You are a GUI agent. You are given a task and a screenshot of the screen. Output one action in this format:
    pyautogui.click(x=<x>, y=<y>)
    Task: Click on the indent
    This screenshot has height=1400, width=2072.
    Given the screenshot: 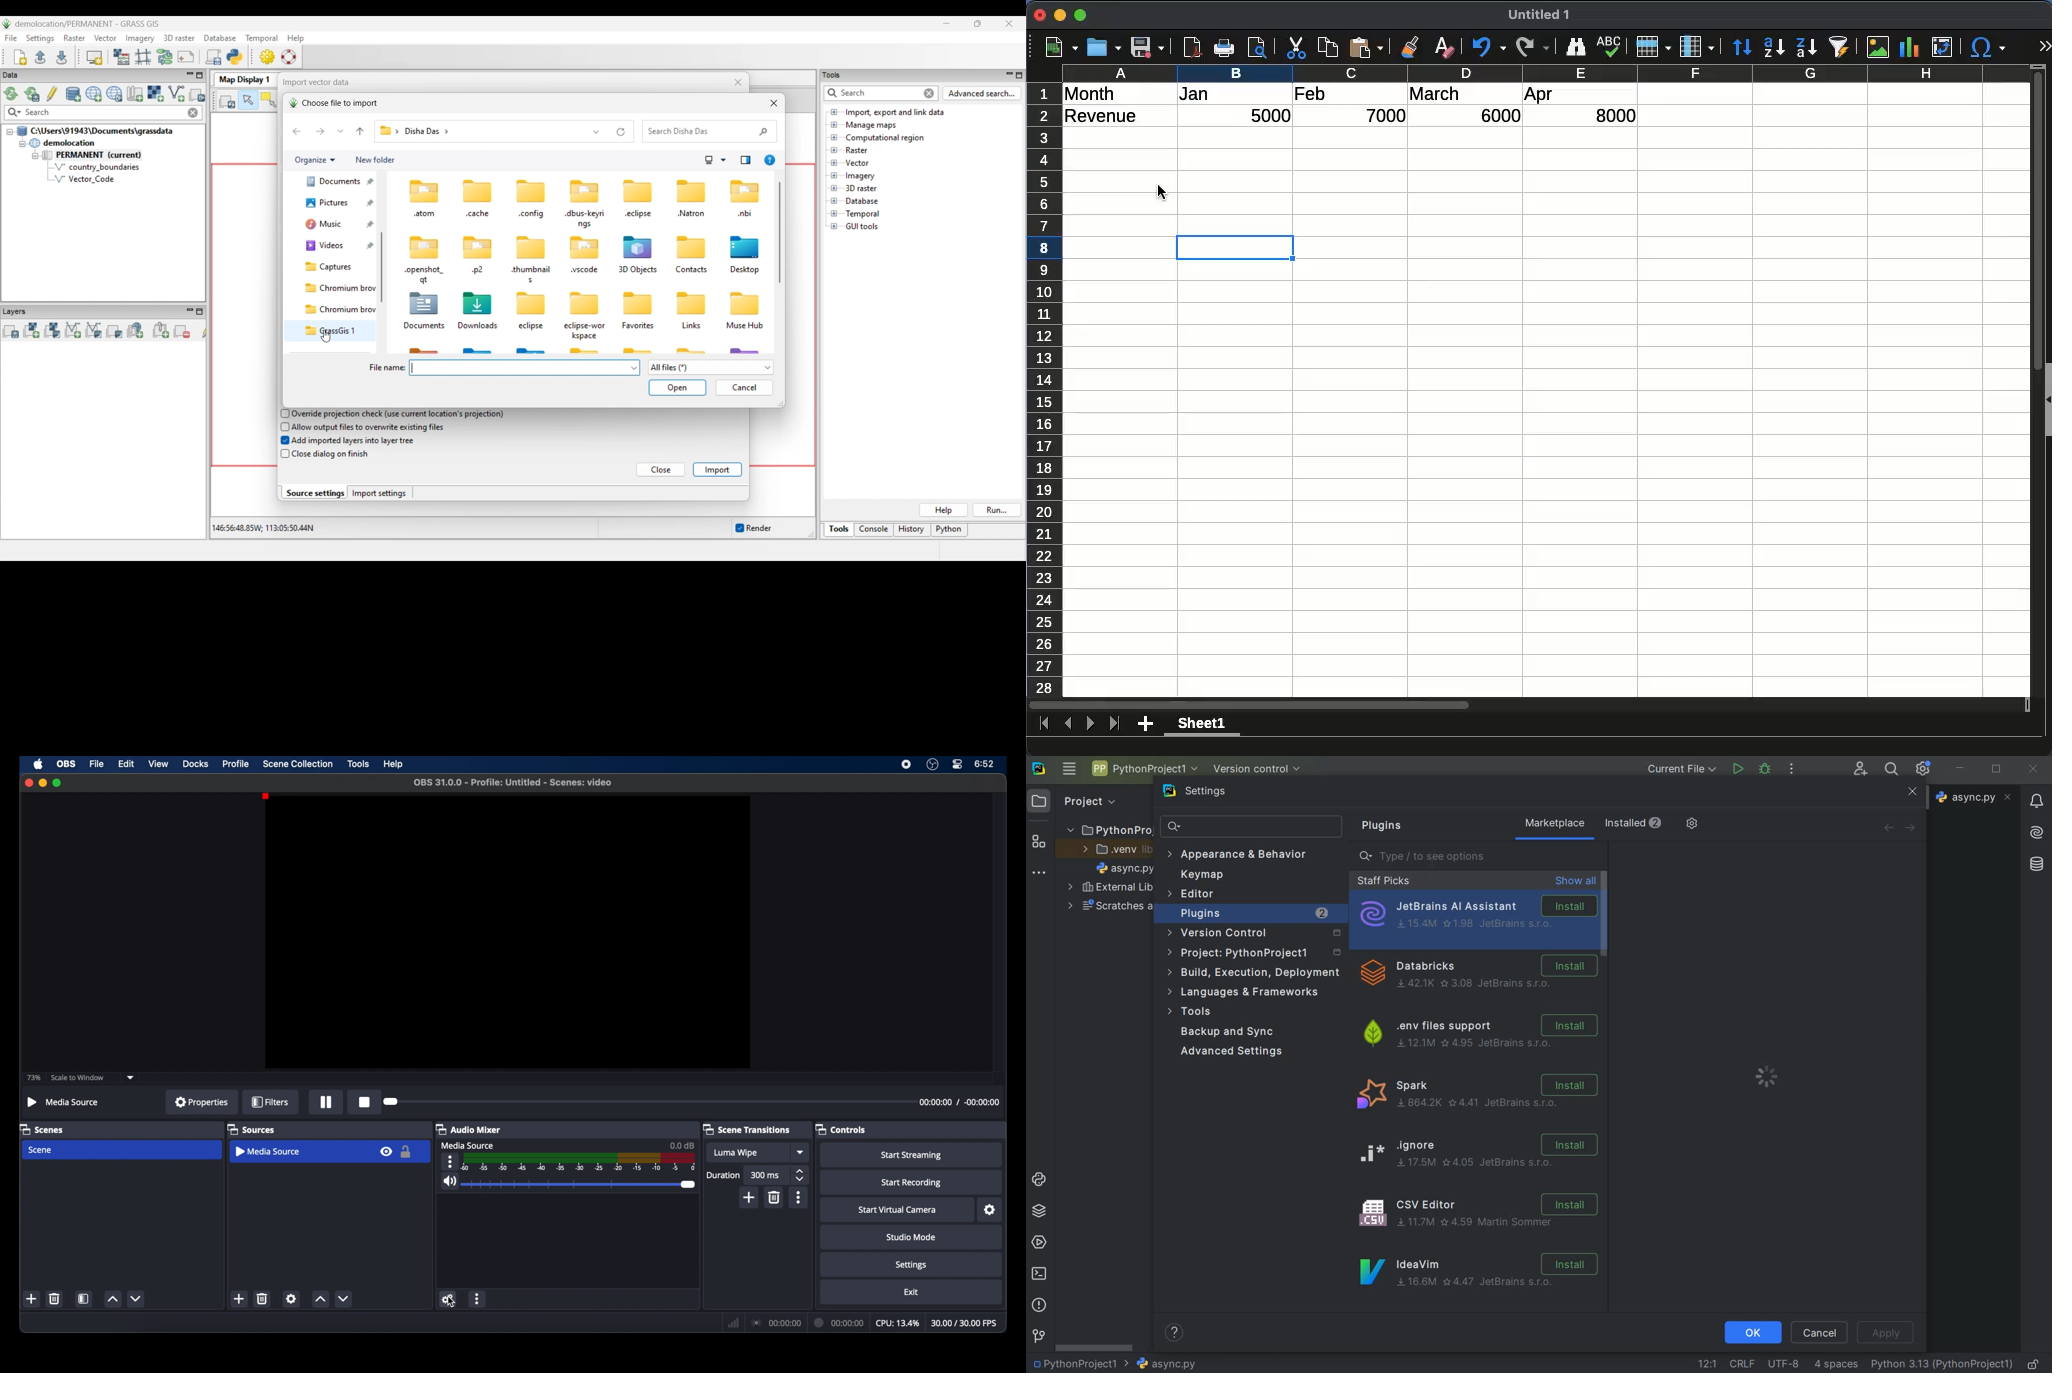 What is the action you would take?
    pyautogui.click(x=1837, y=1366)
    